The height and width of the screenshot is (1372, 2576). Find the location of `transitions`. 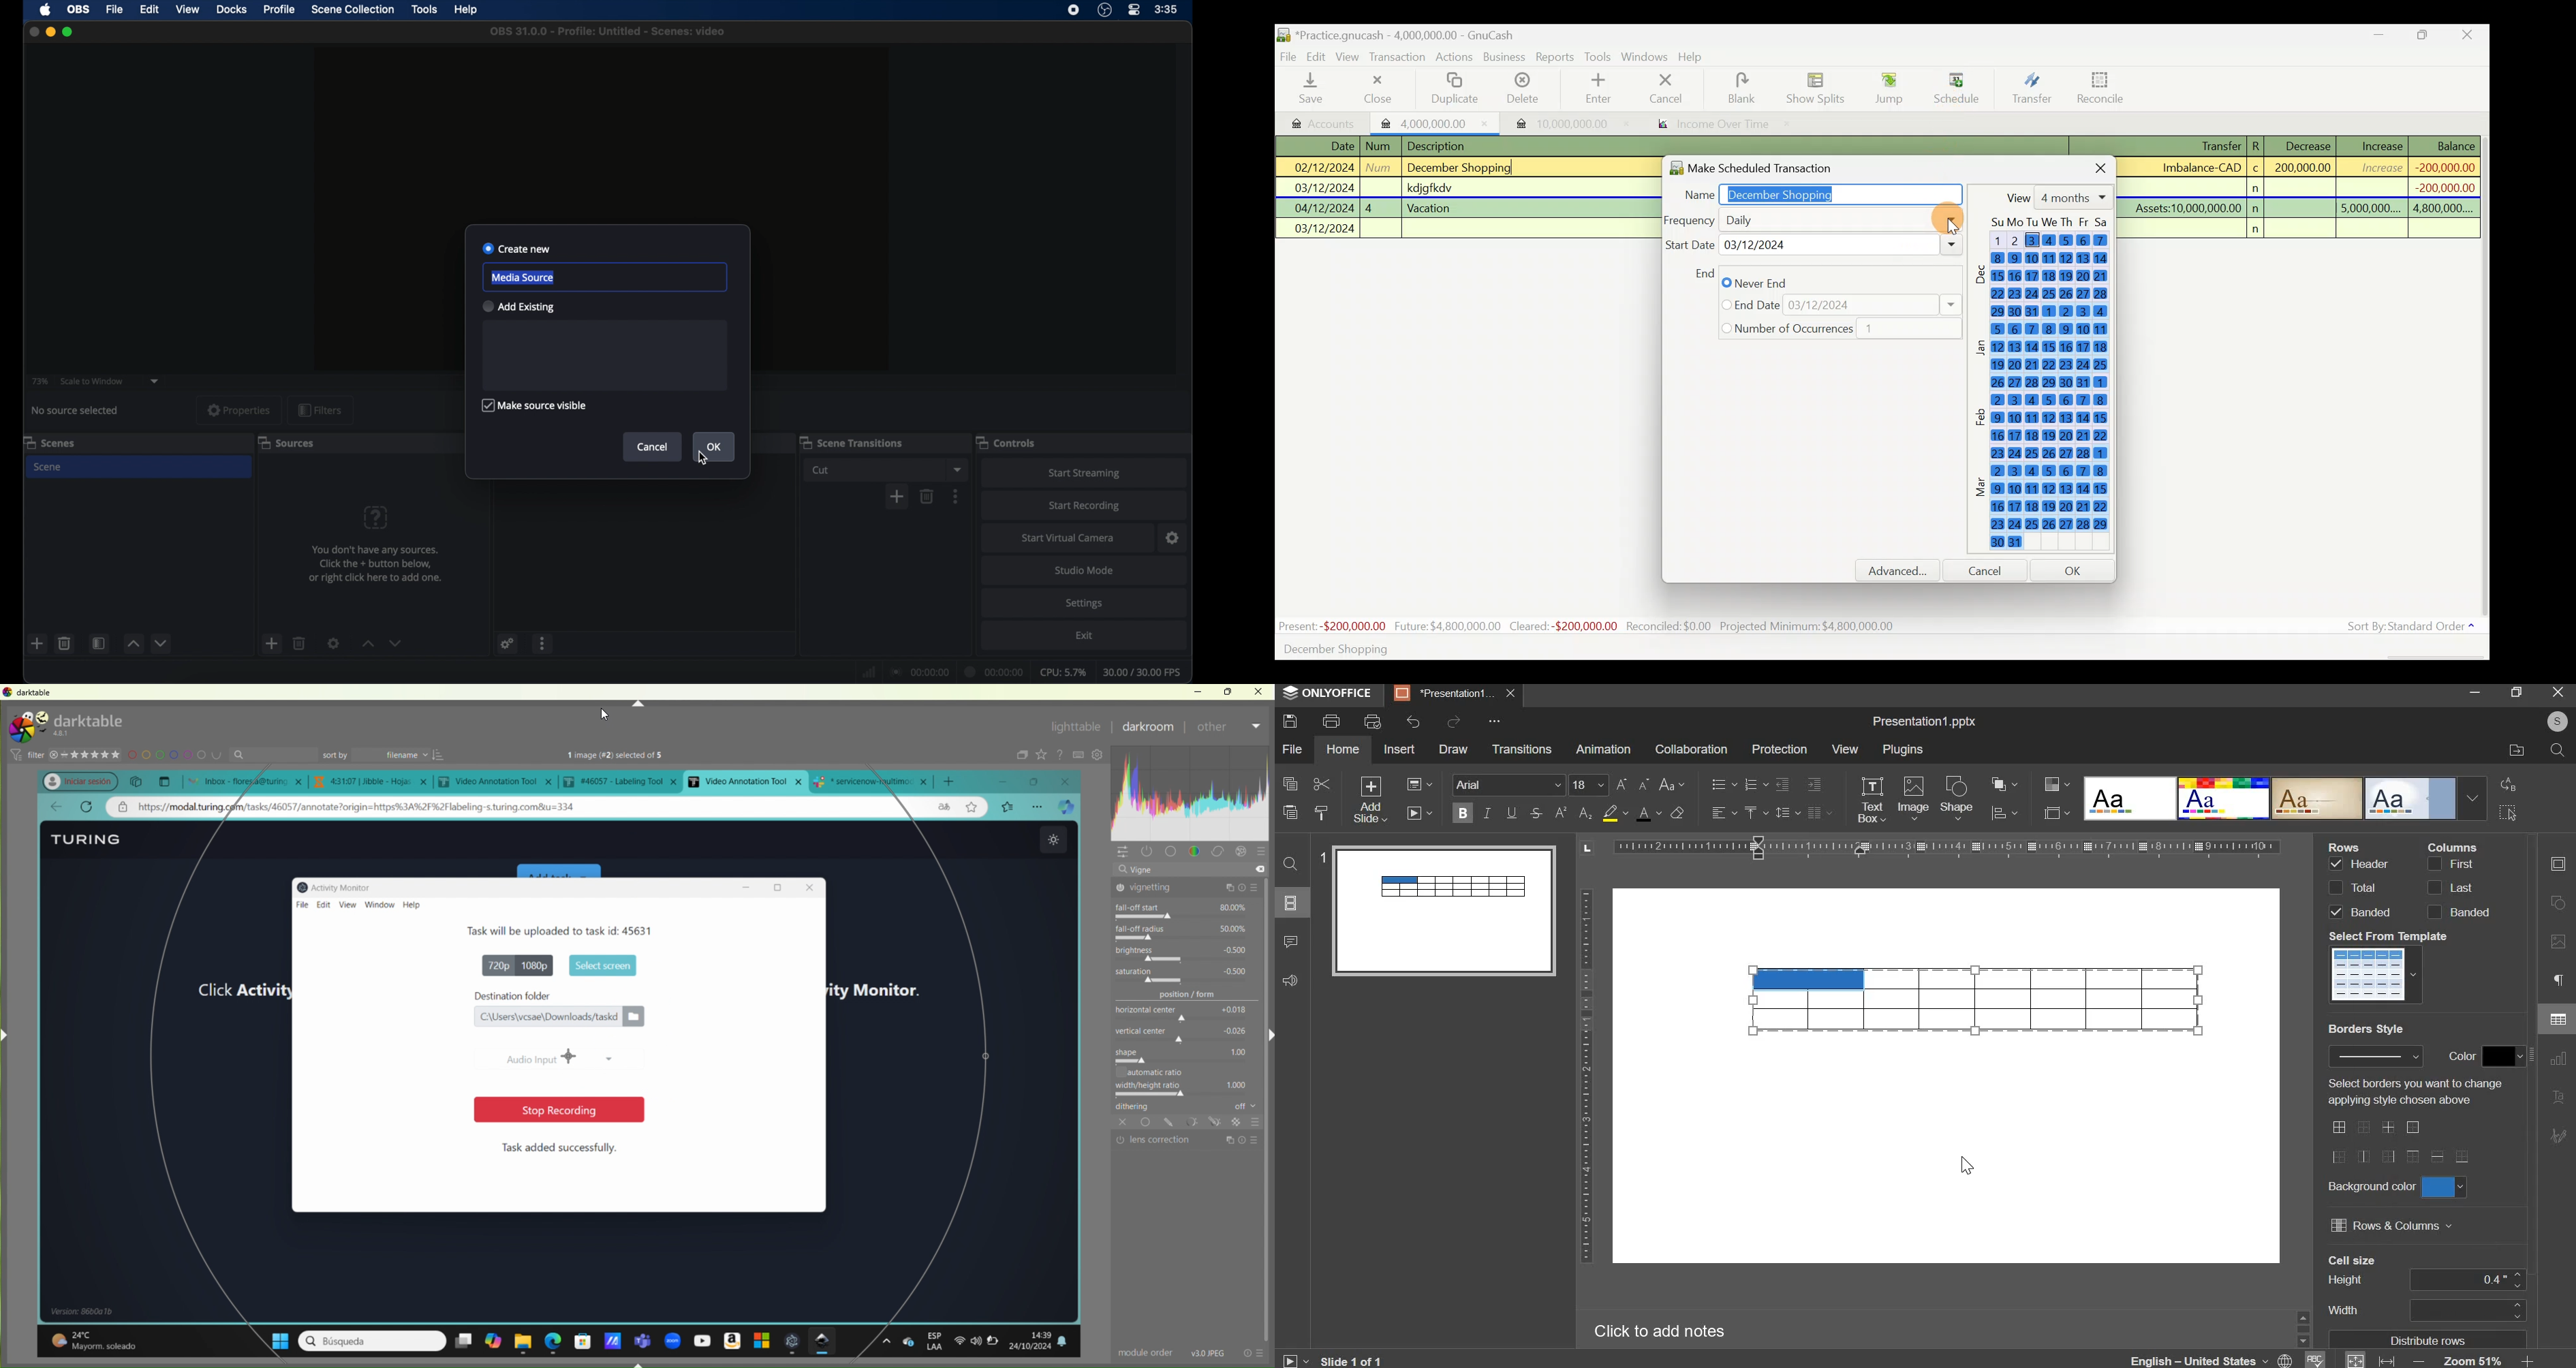

transitions is located at coordinates (1522, 748).